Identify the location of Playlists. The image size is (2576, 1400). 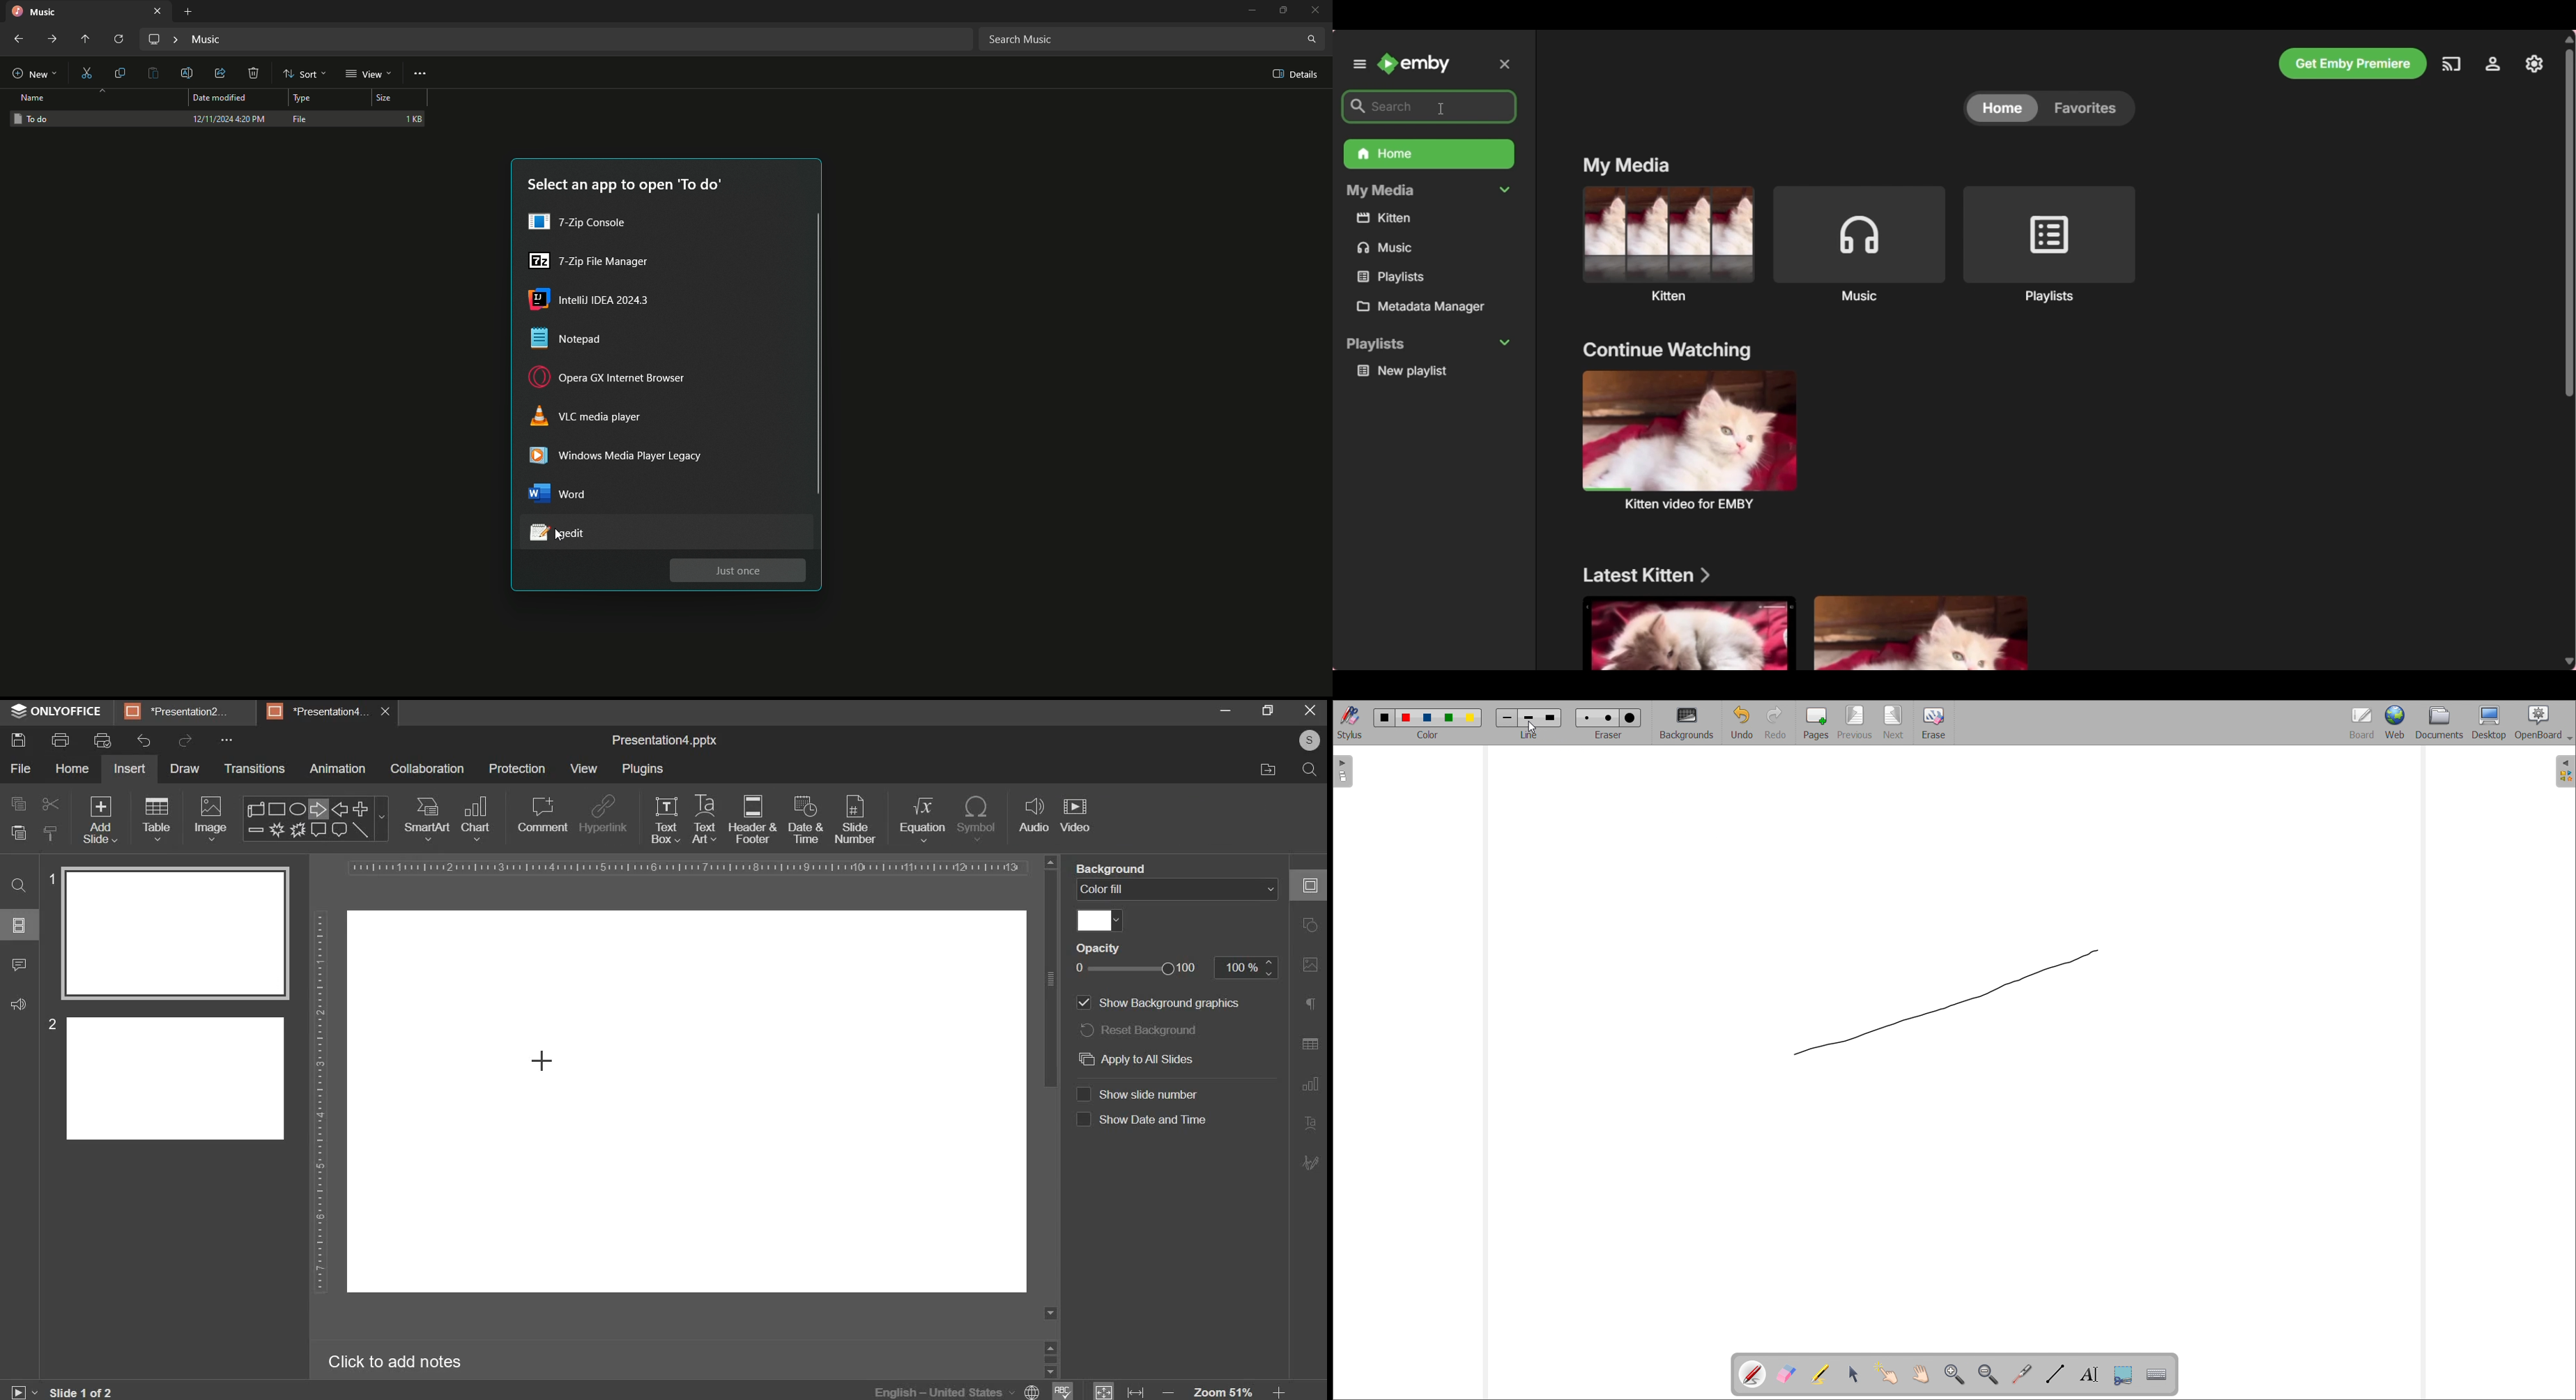
(1430, 344).